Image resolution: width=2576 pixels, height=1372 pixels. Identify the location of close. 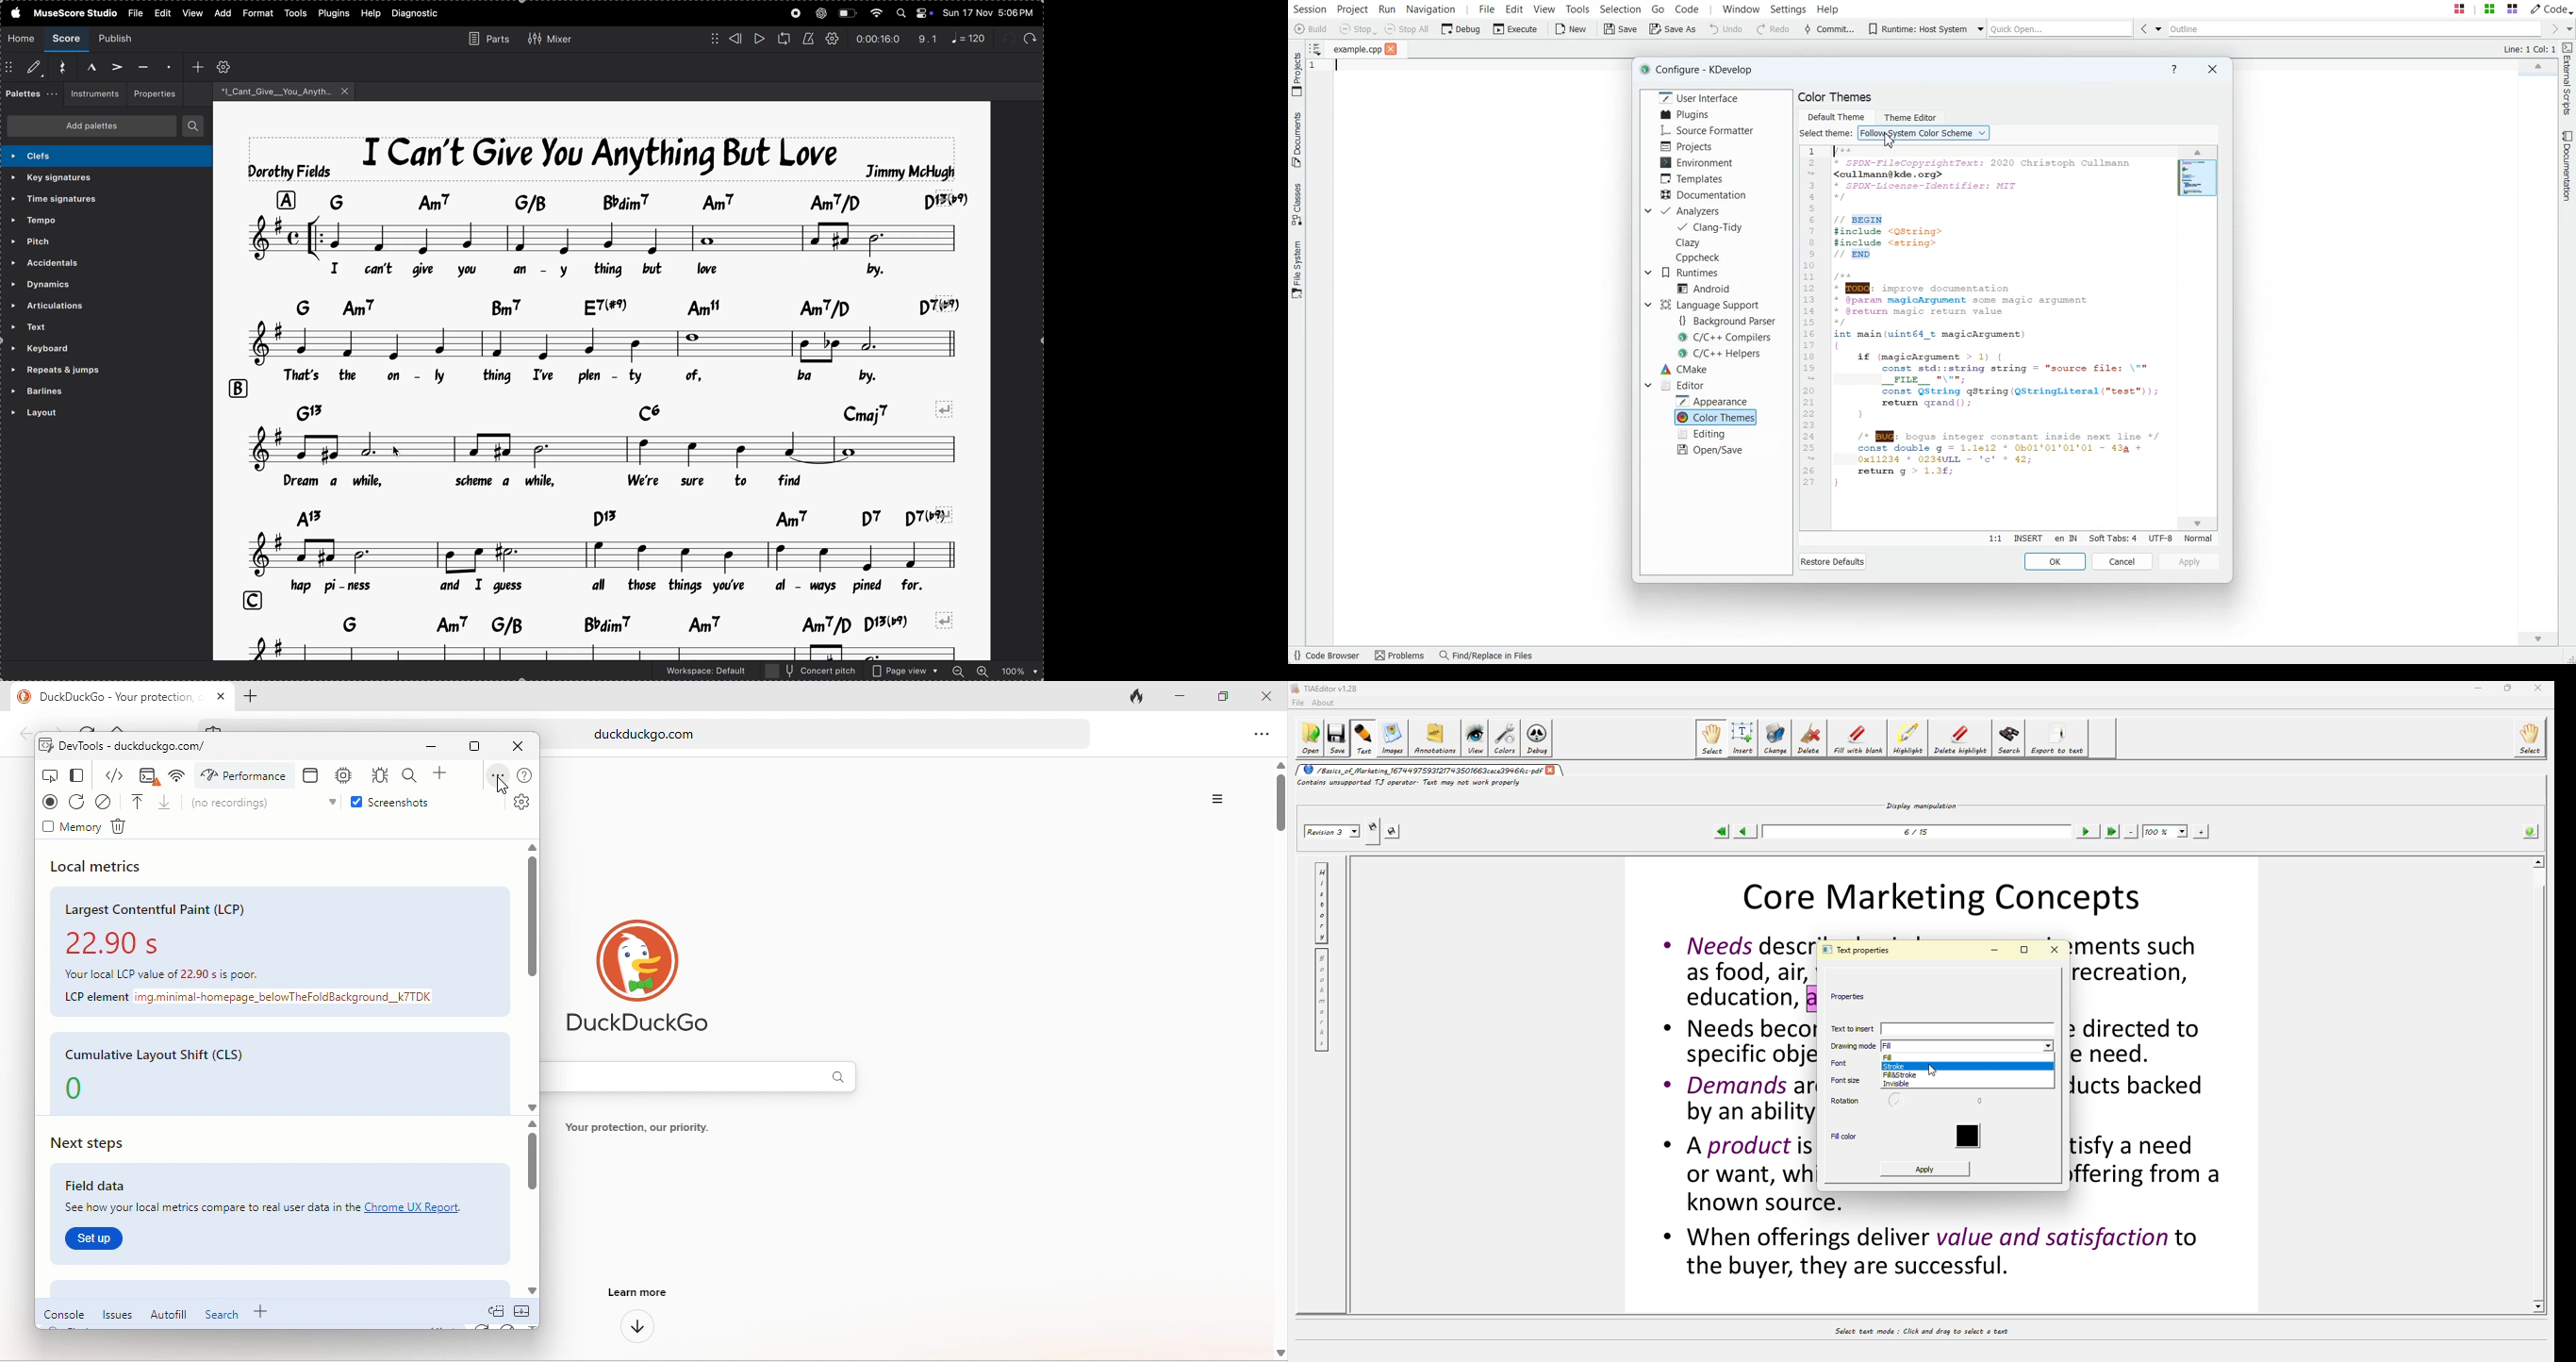
(1266, 695).